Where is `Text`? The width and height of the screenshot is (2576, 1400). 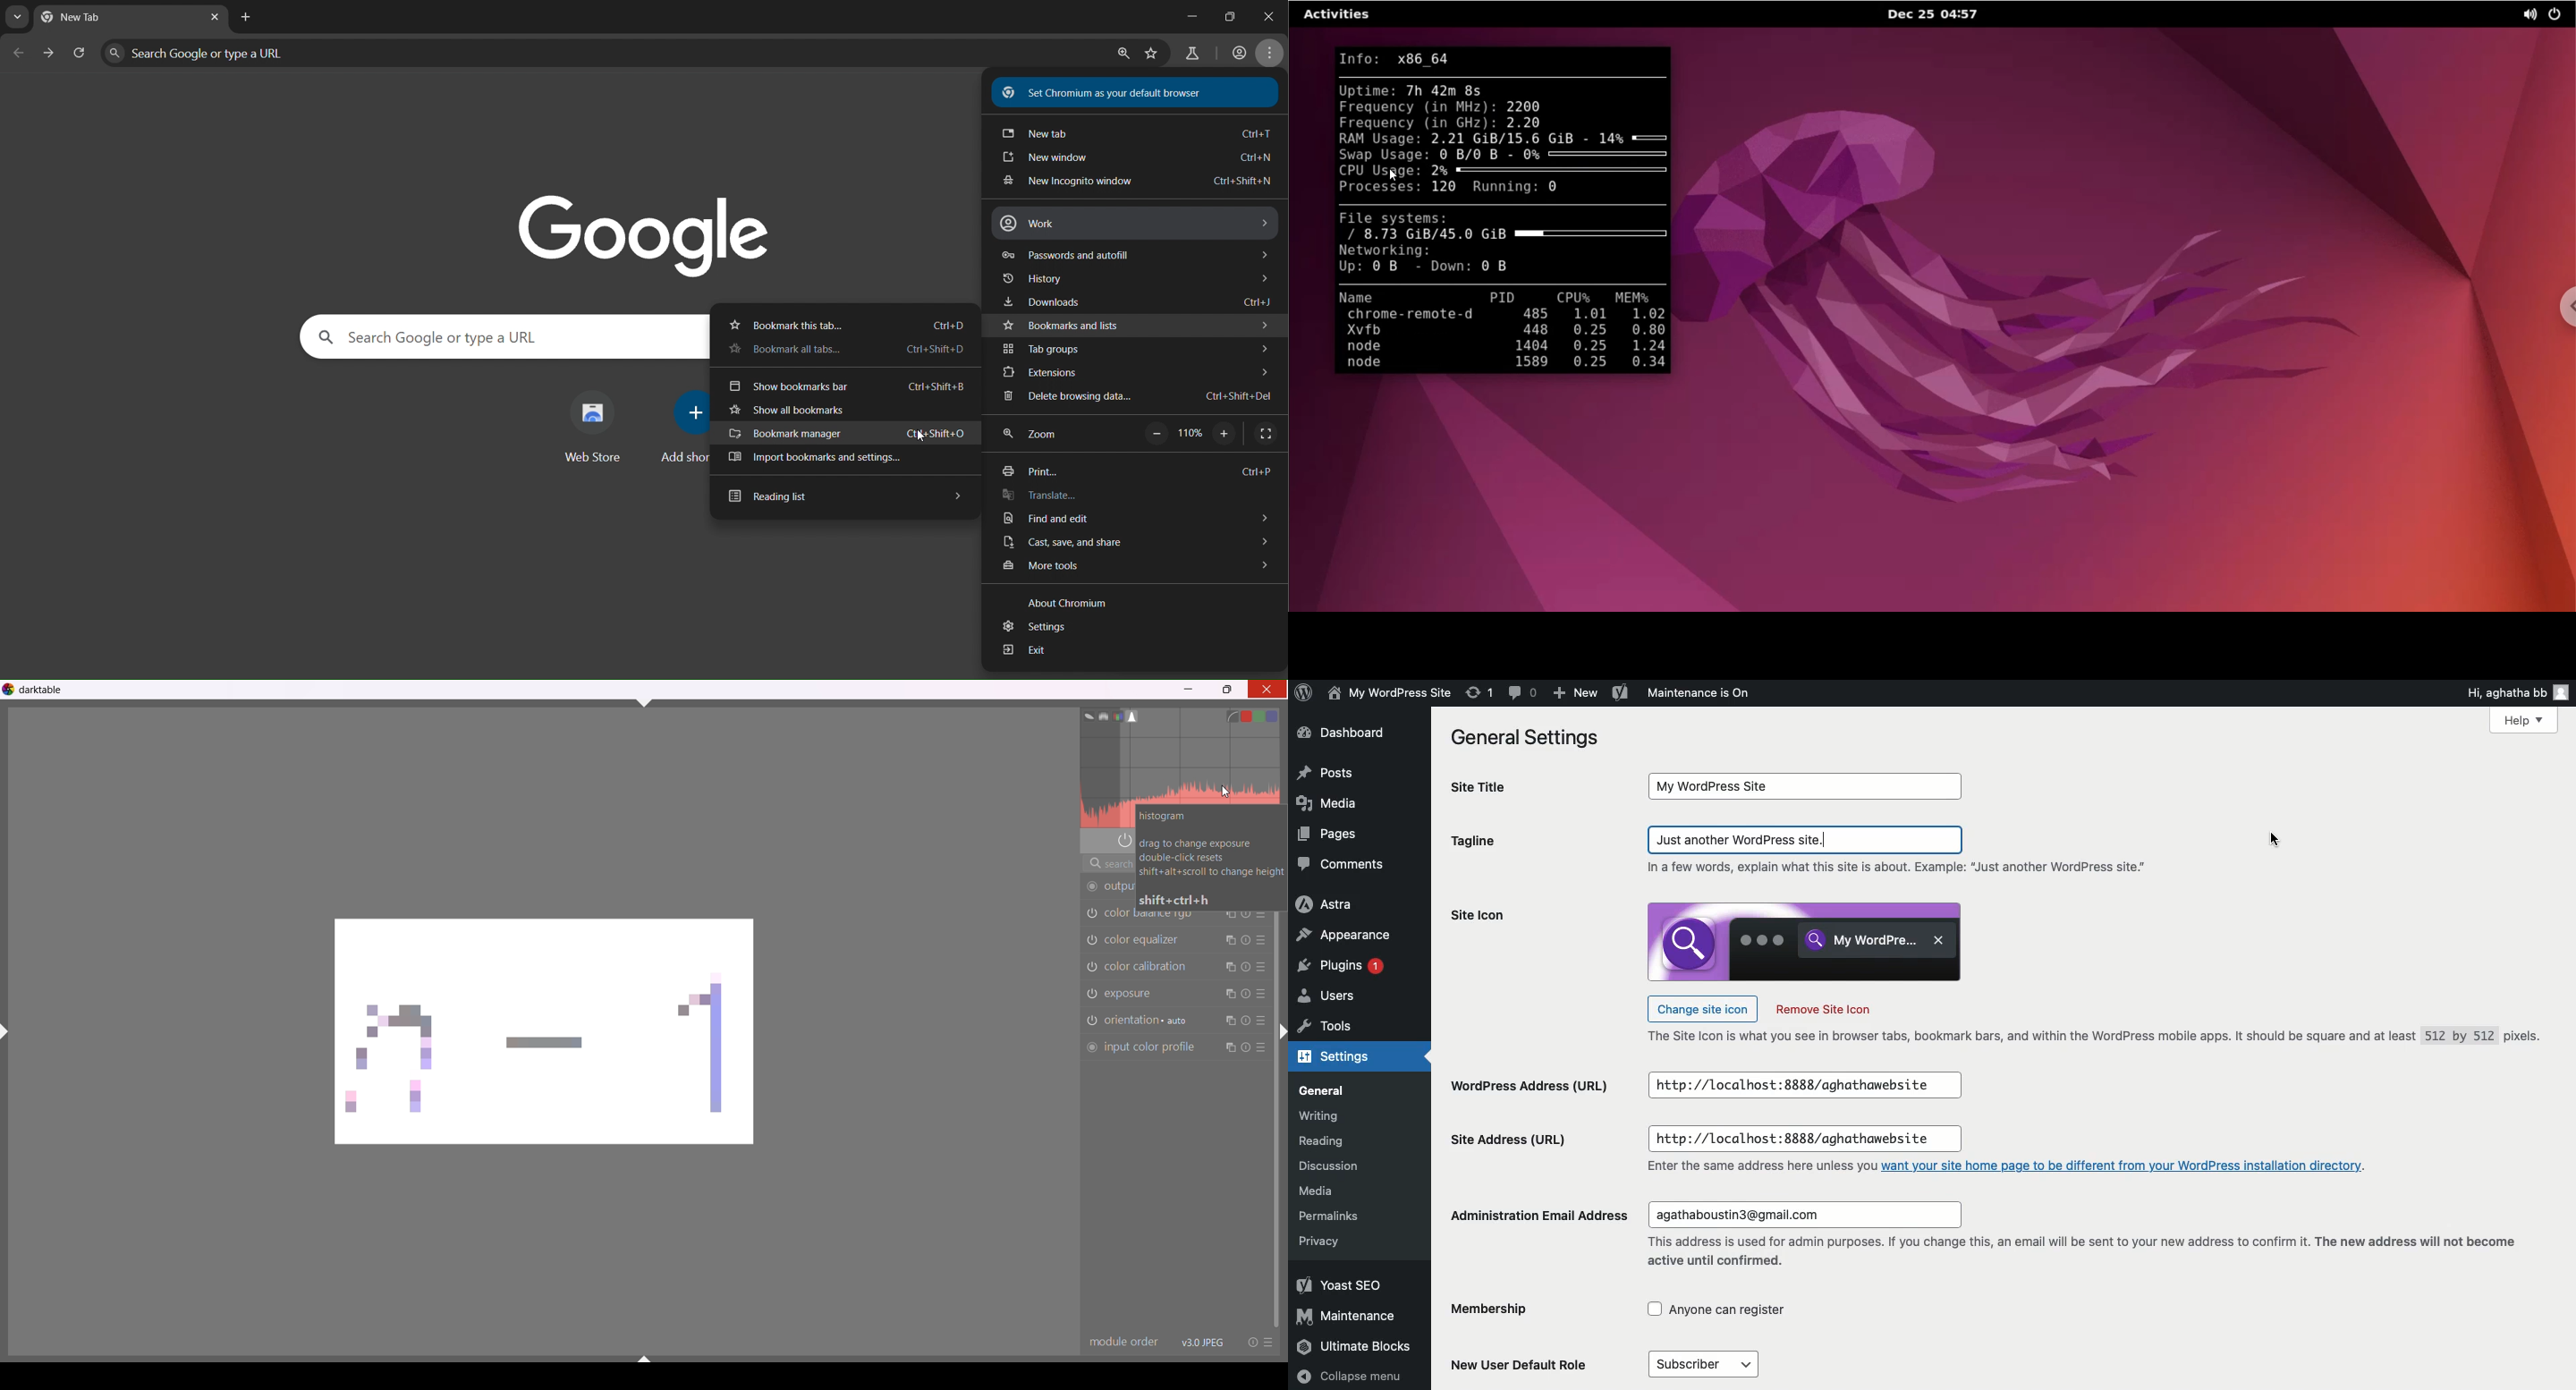 Text is located at coordinates (2101, 1038).